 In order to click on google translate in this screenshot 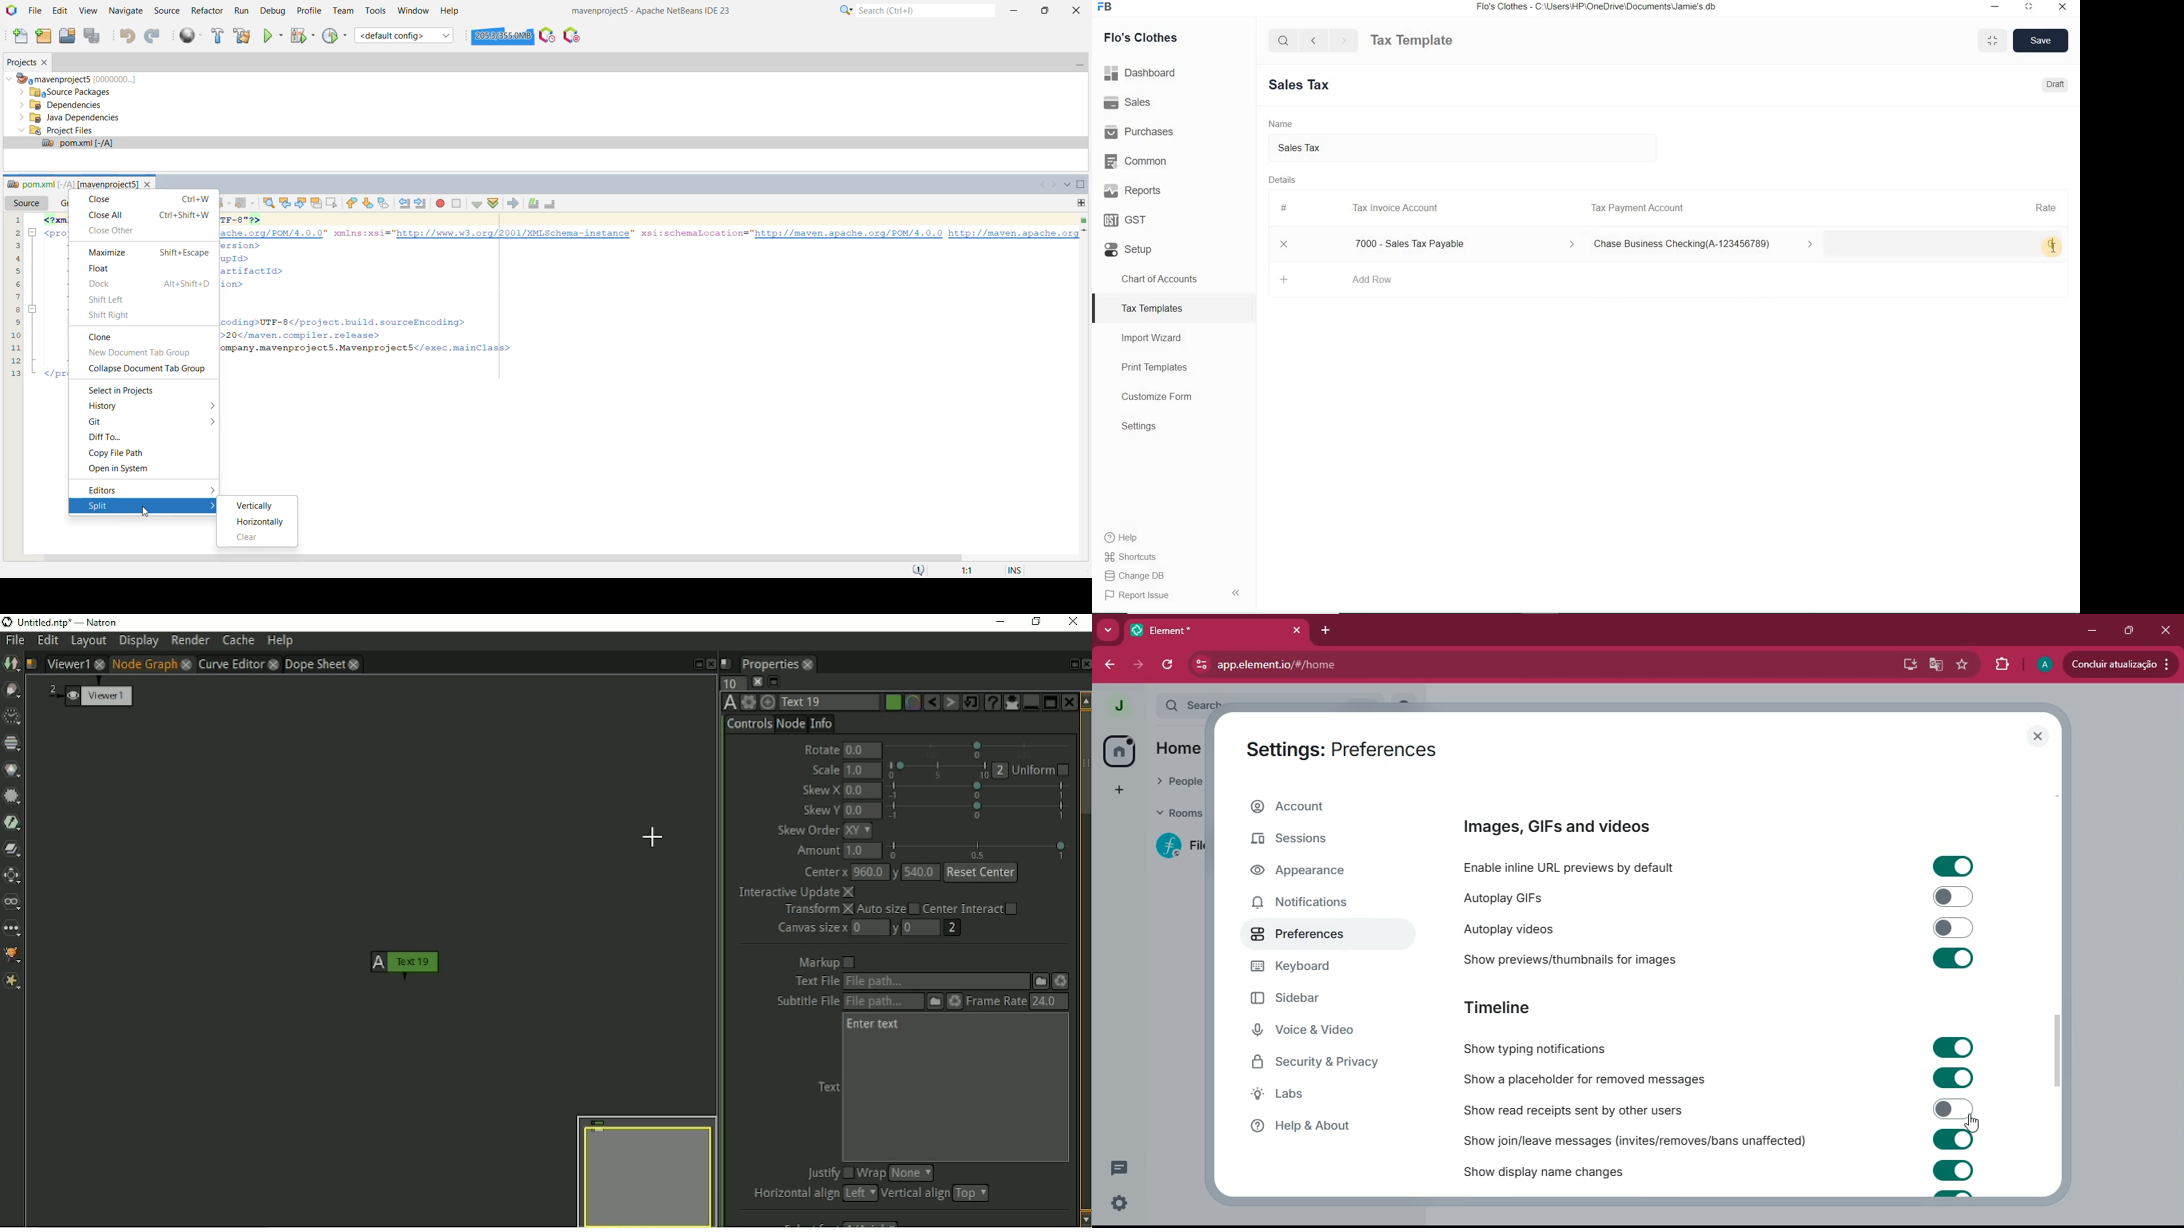, I will do `click(1936, 664)`.